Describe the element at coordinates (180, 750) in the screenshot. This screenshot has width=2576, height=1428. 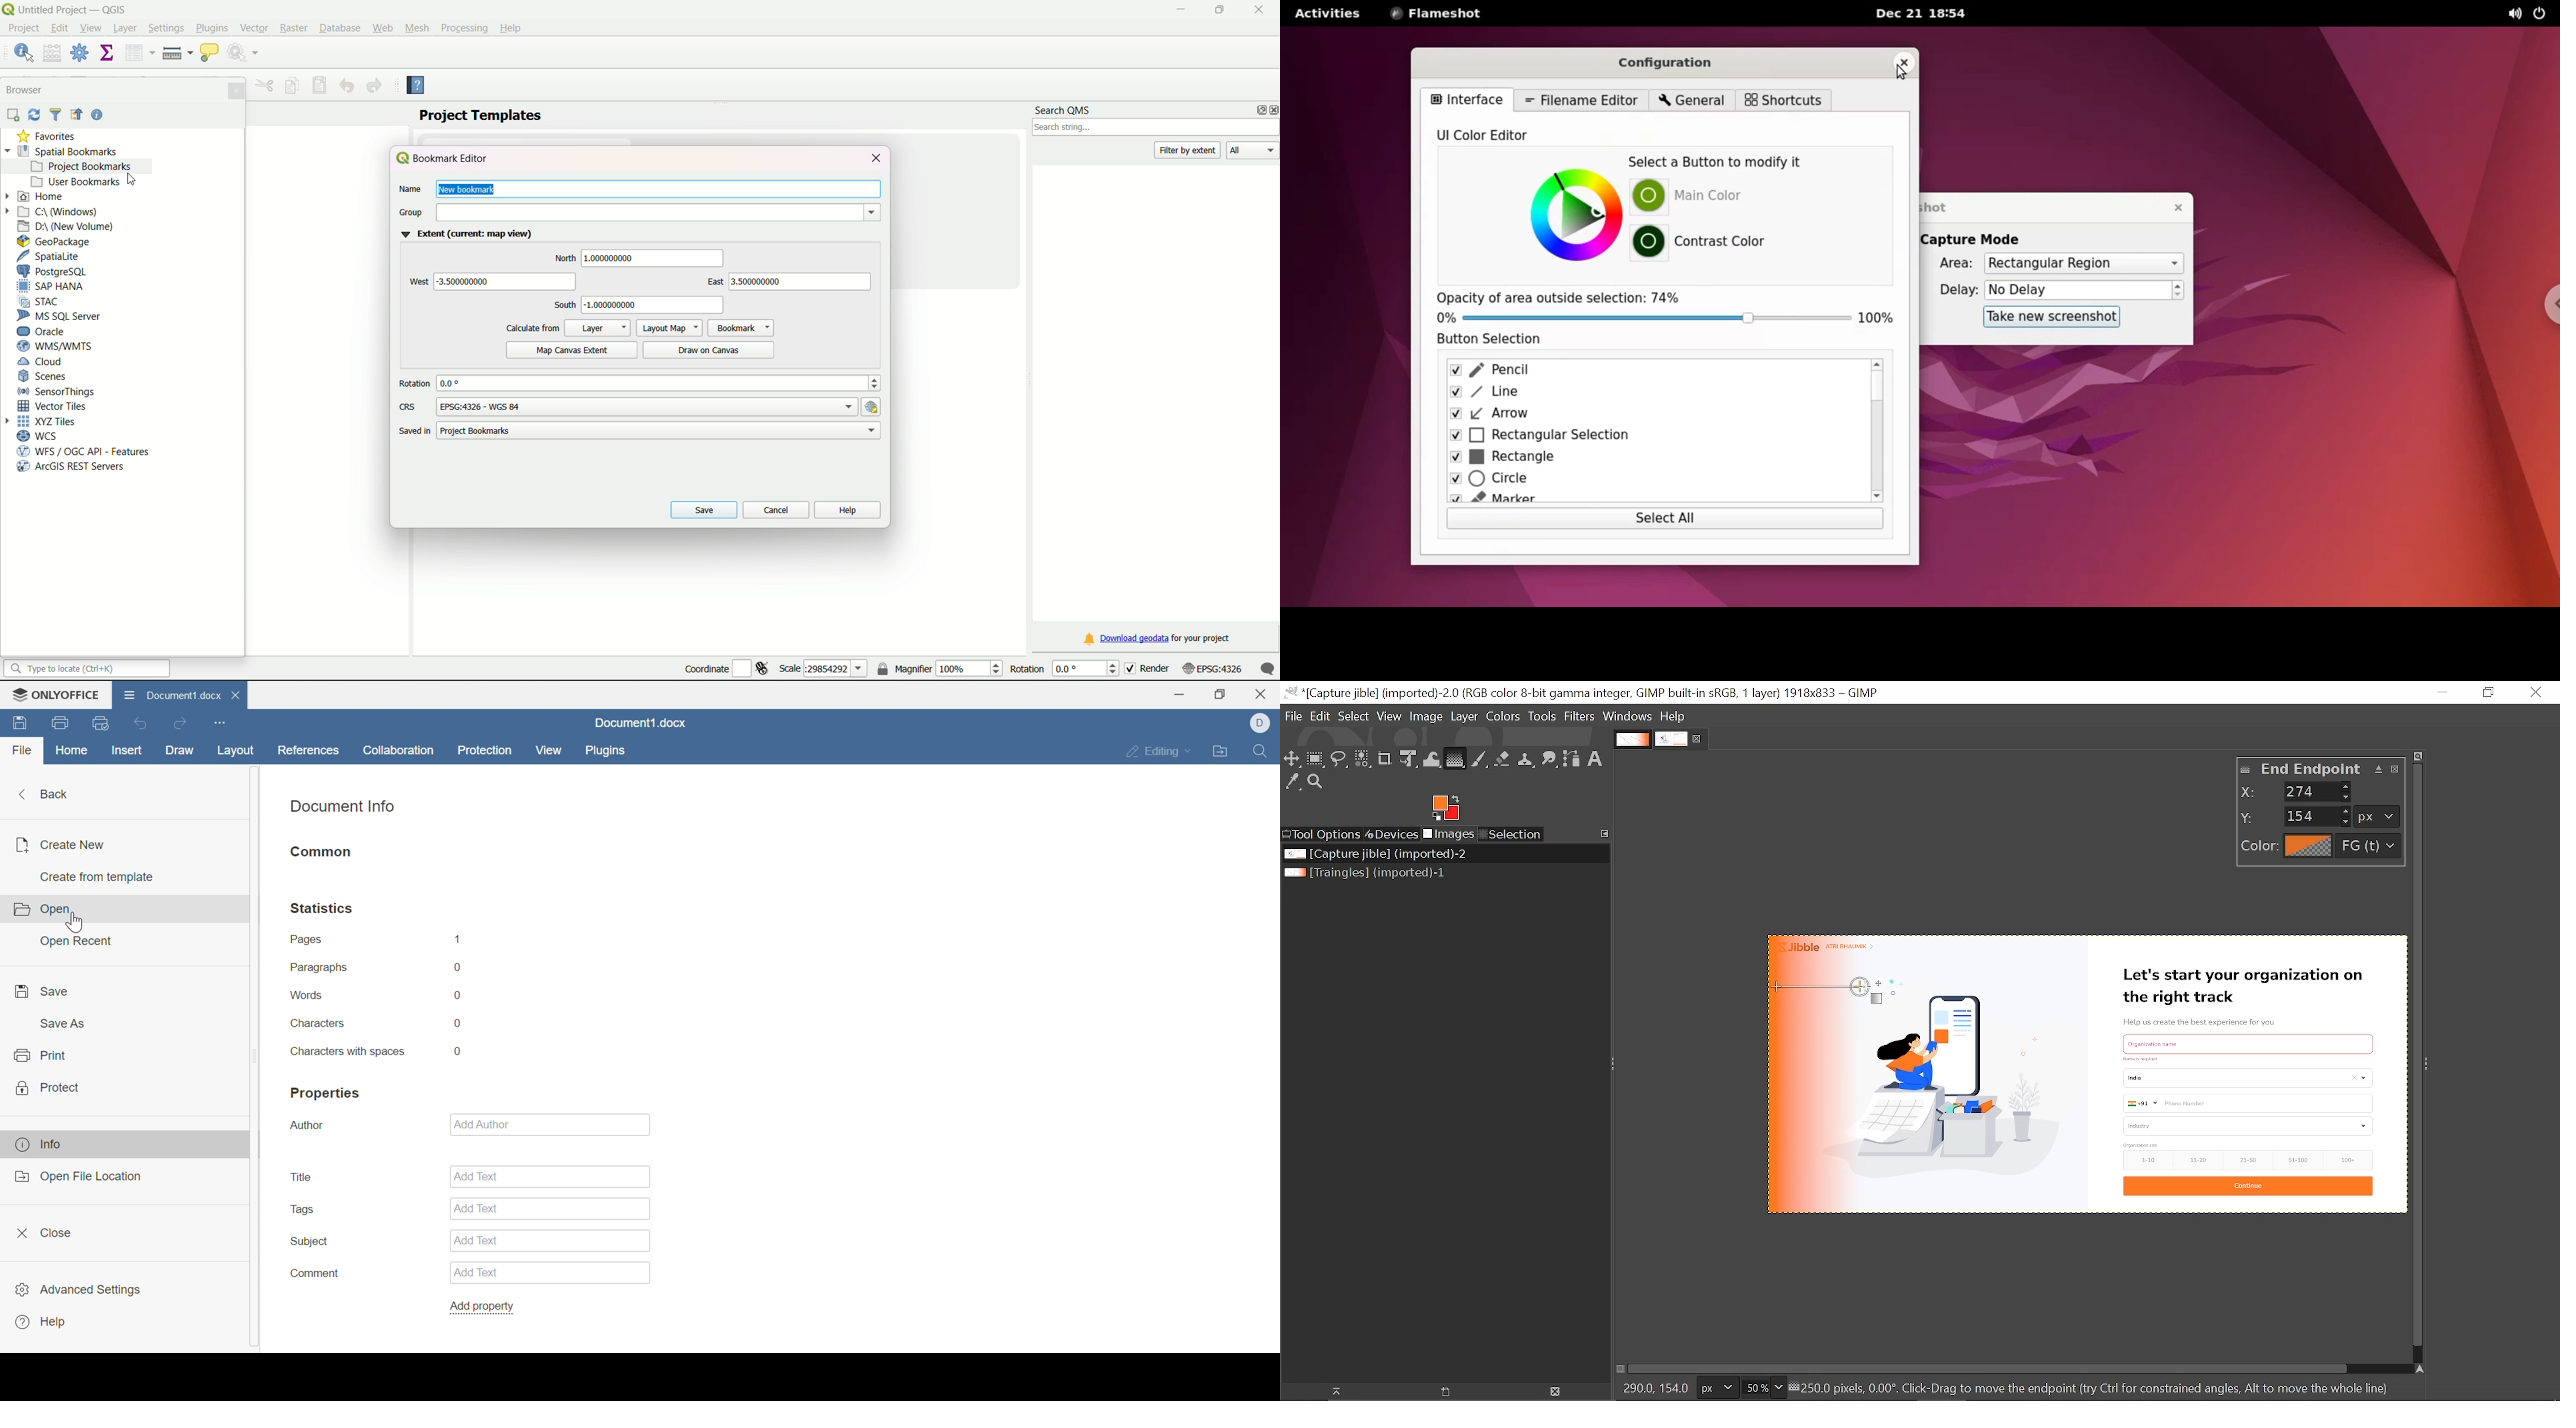
I see `draw` at that location.